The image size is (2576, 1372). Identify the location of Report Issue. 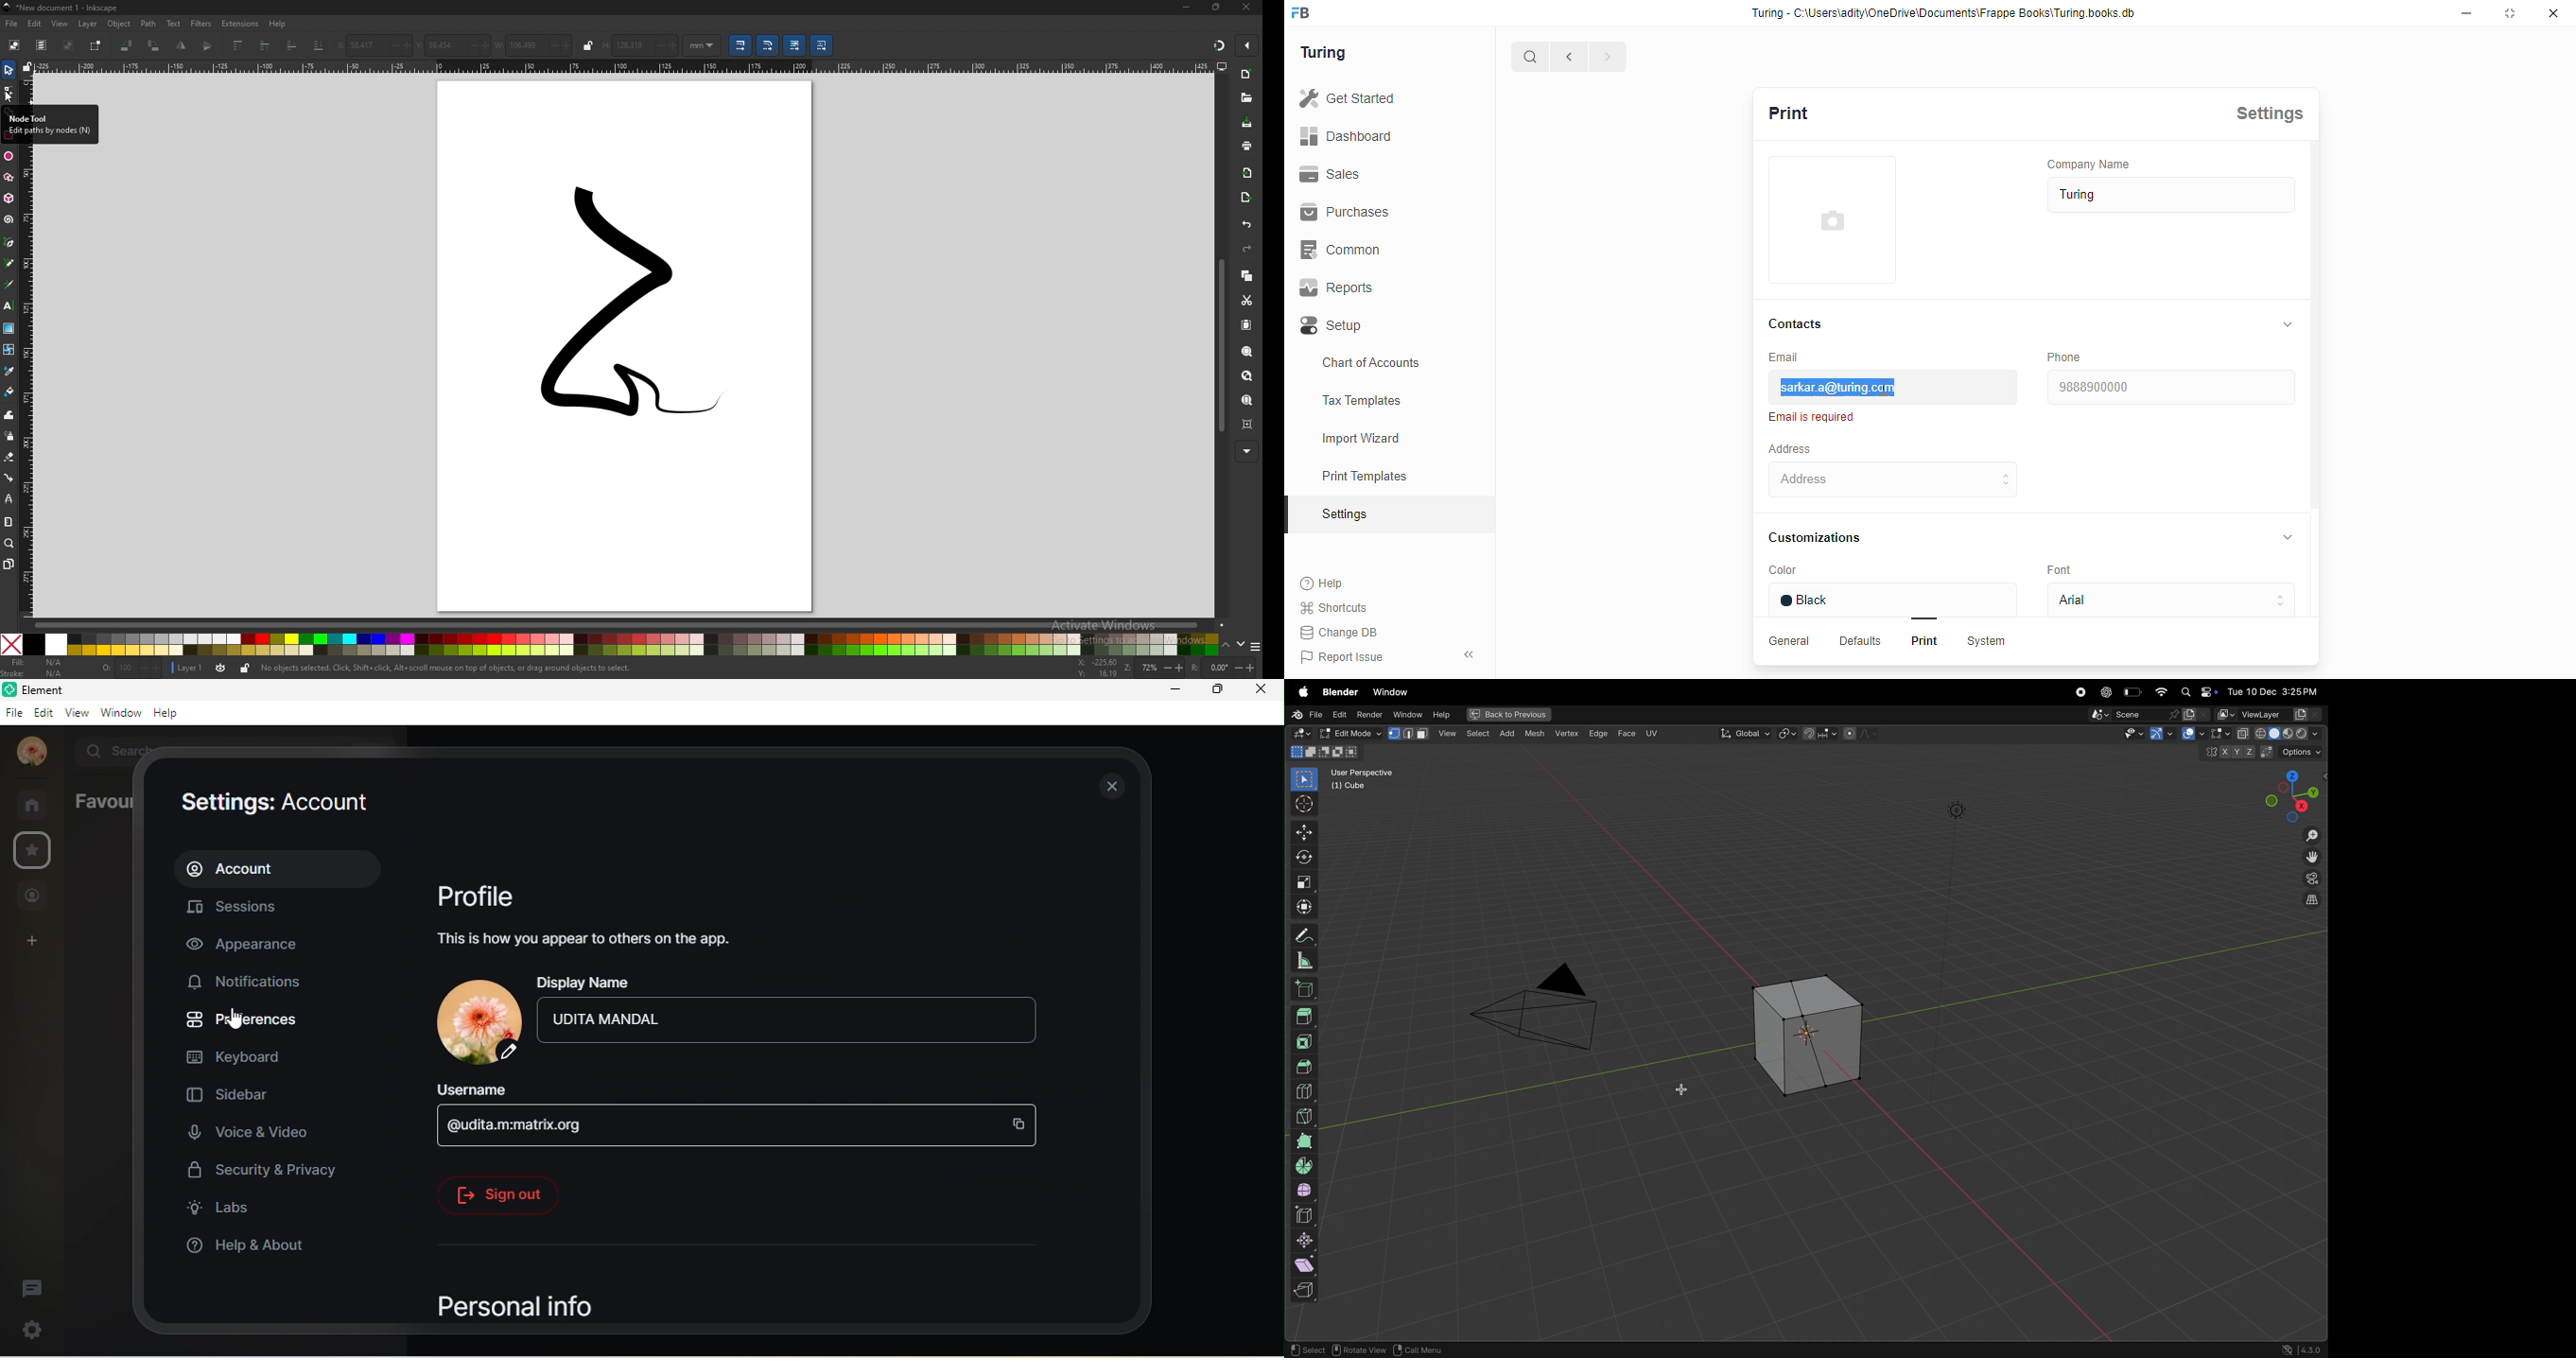
(1350, 654).